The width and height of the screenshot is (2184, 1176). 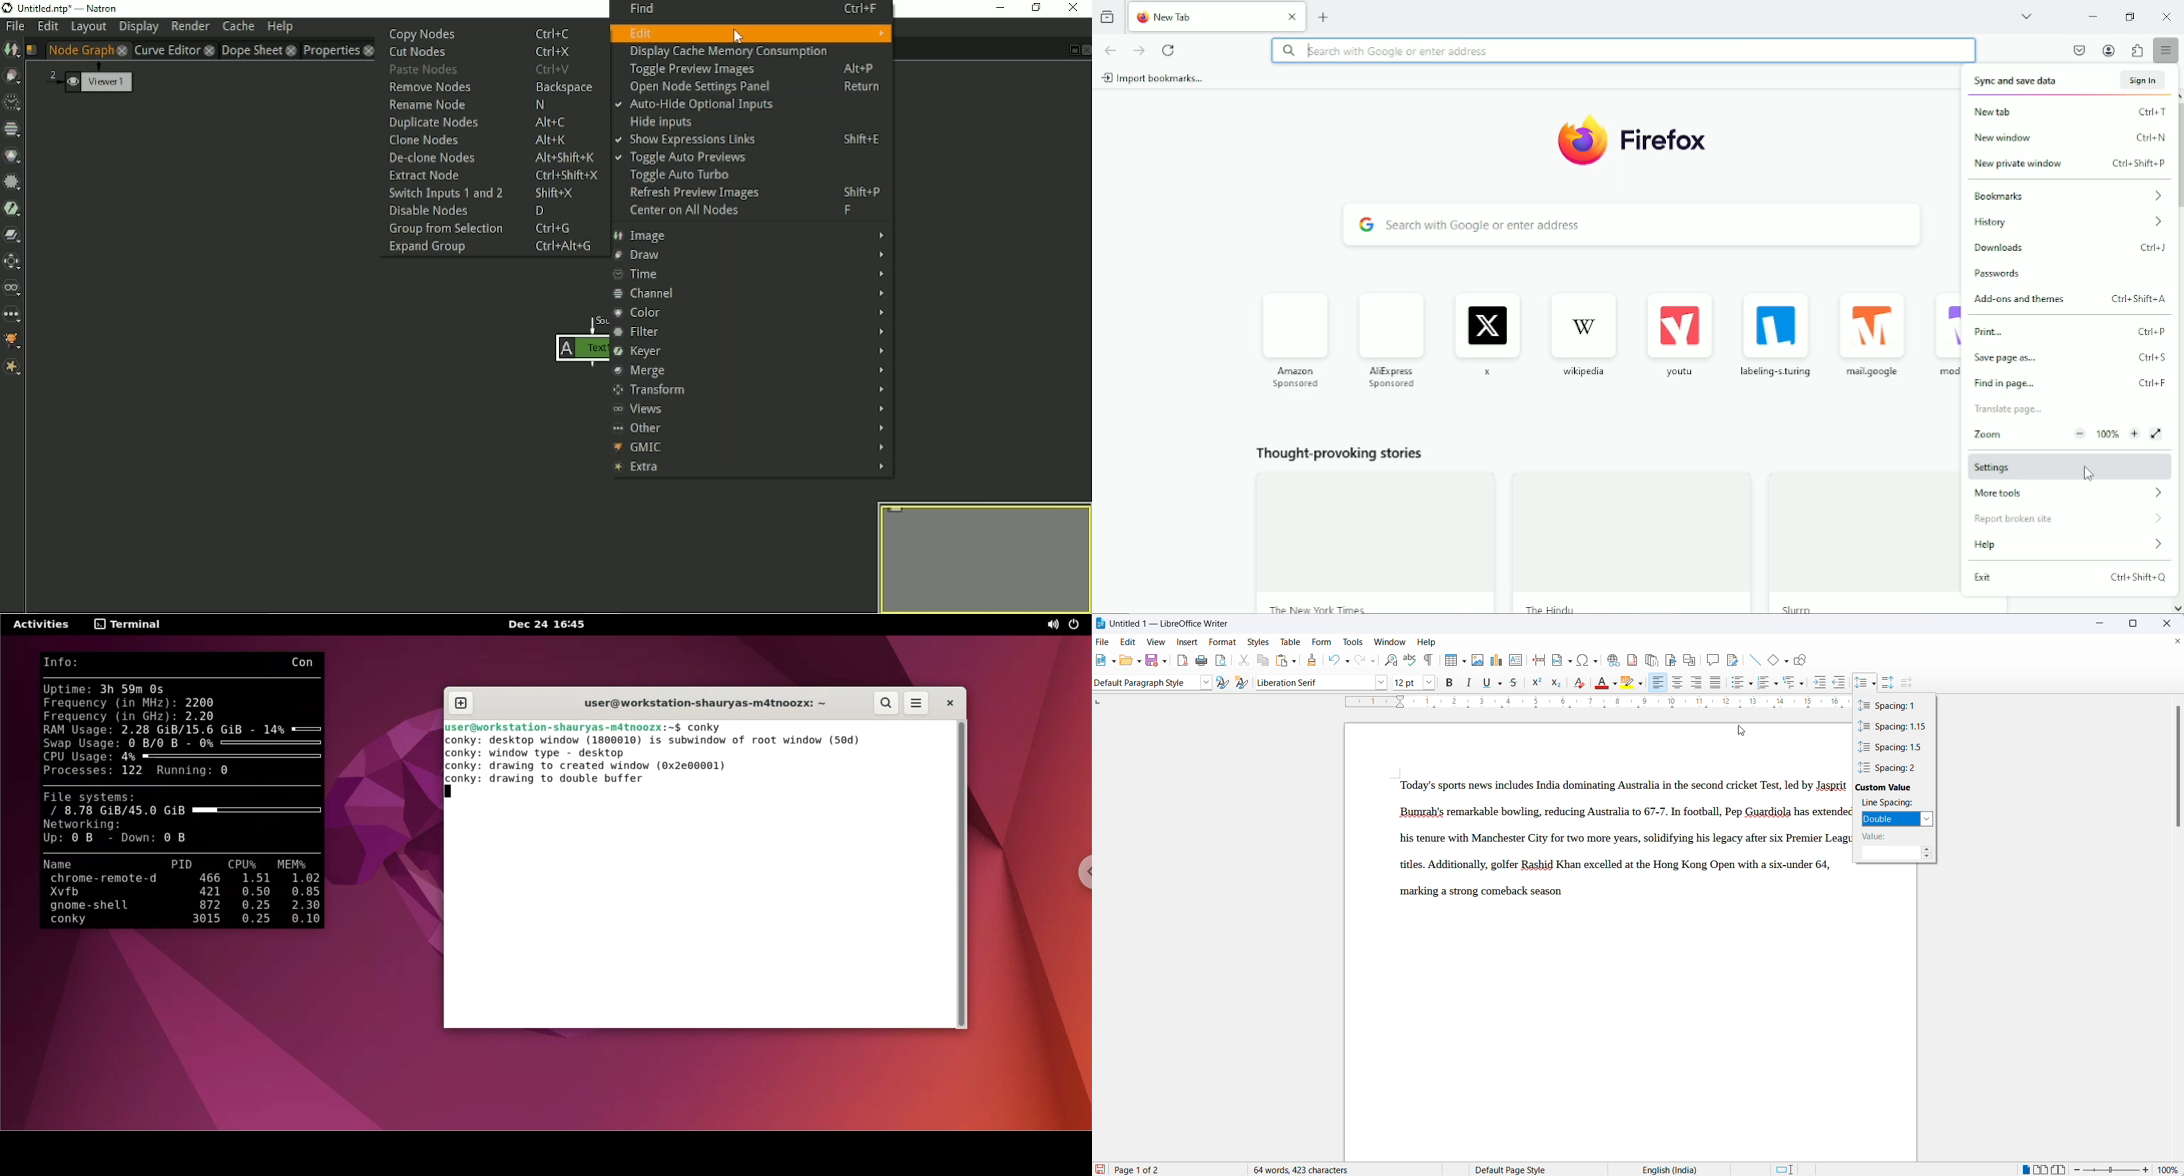 What do you see at coordinates (1282, 661) in the screenshot?
I see `paste` at bounding box center [1282, 661].